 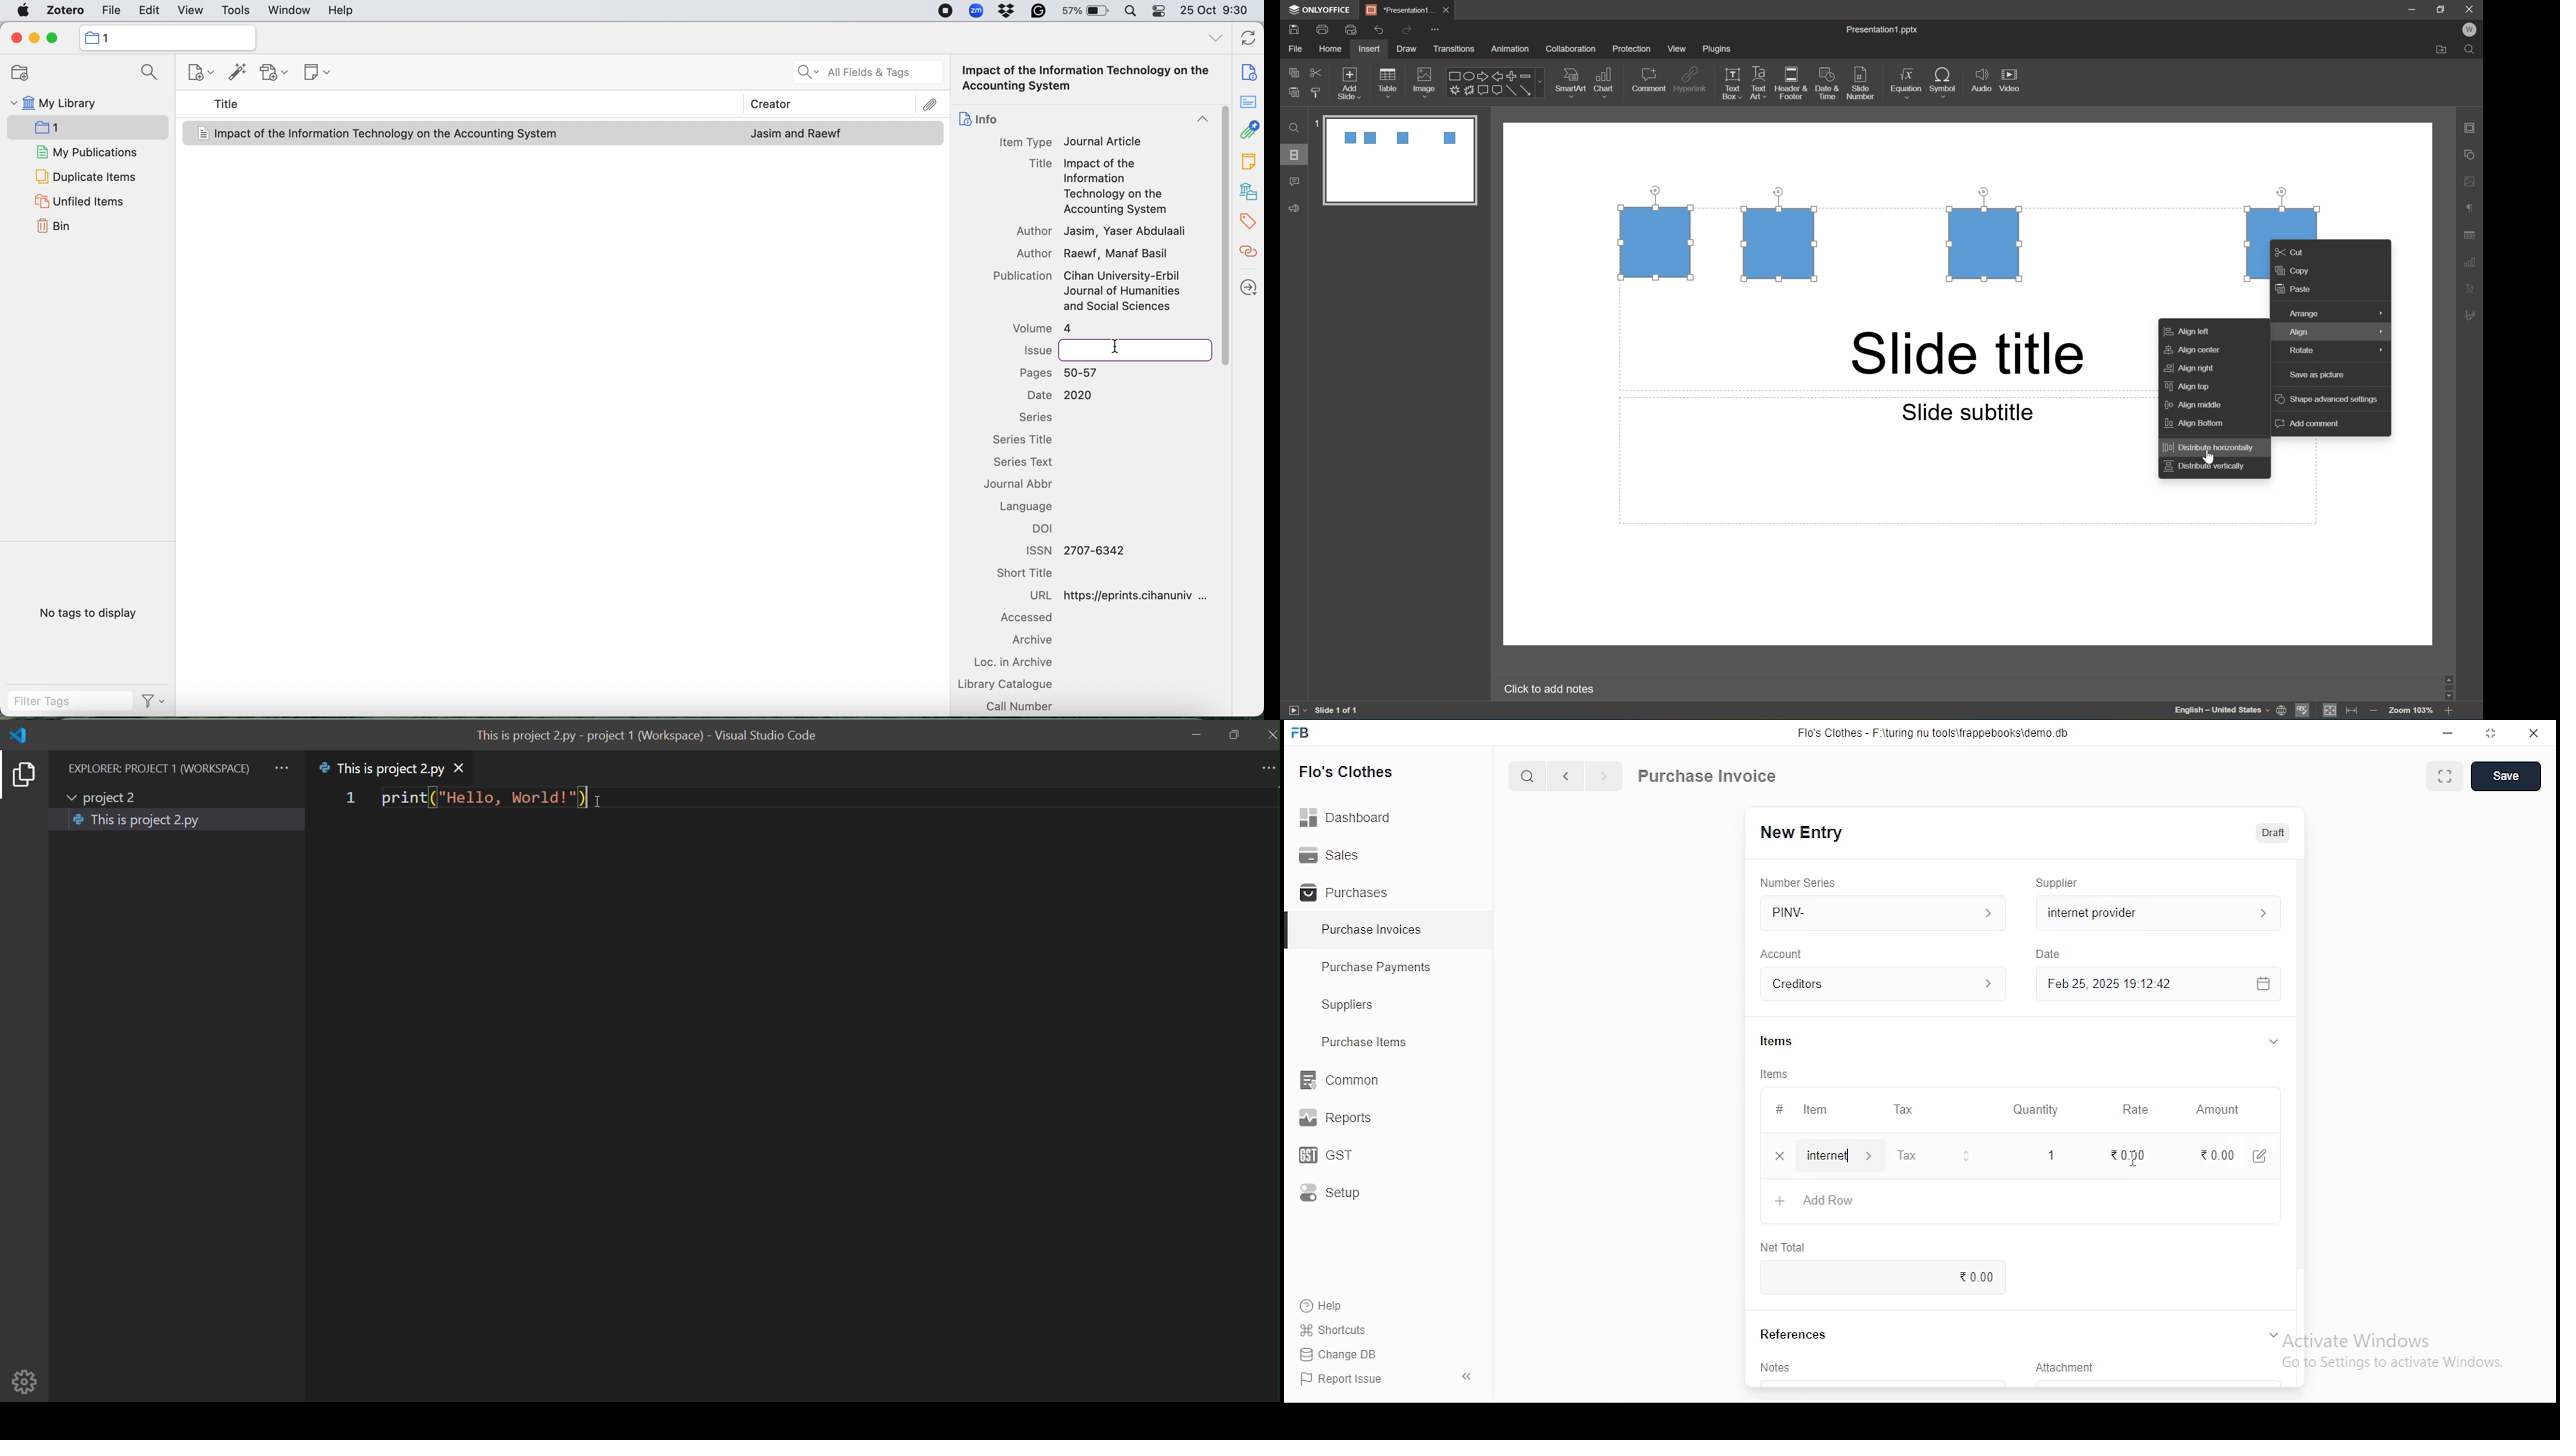 What do you see at coordinates (1861, 84) in the screenshot?
I see `slide number` at bounding box center [1861, 84].